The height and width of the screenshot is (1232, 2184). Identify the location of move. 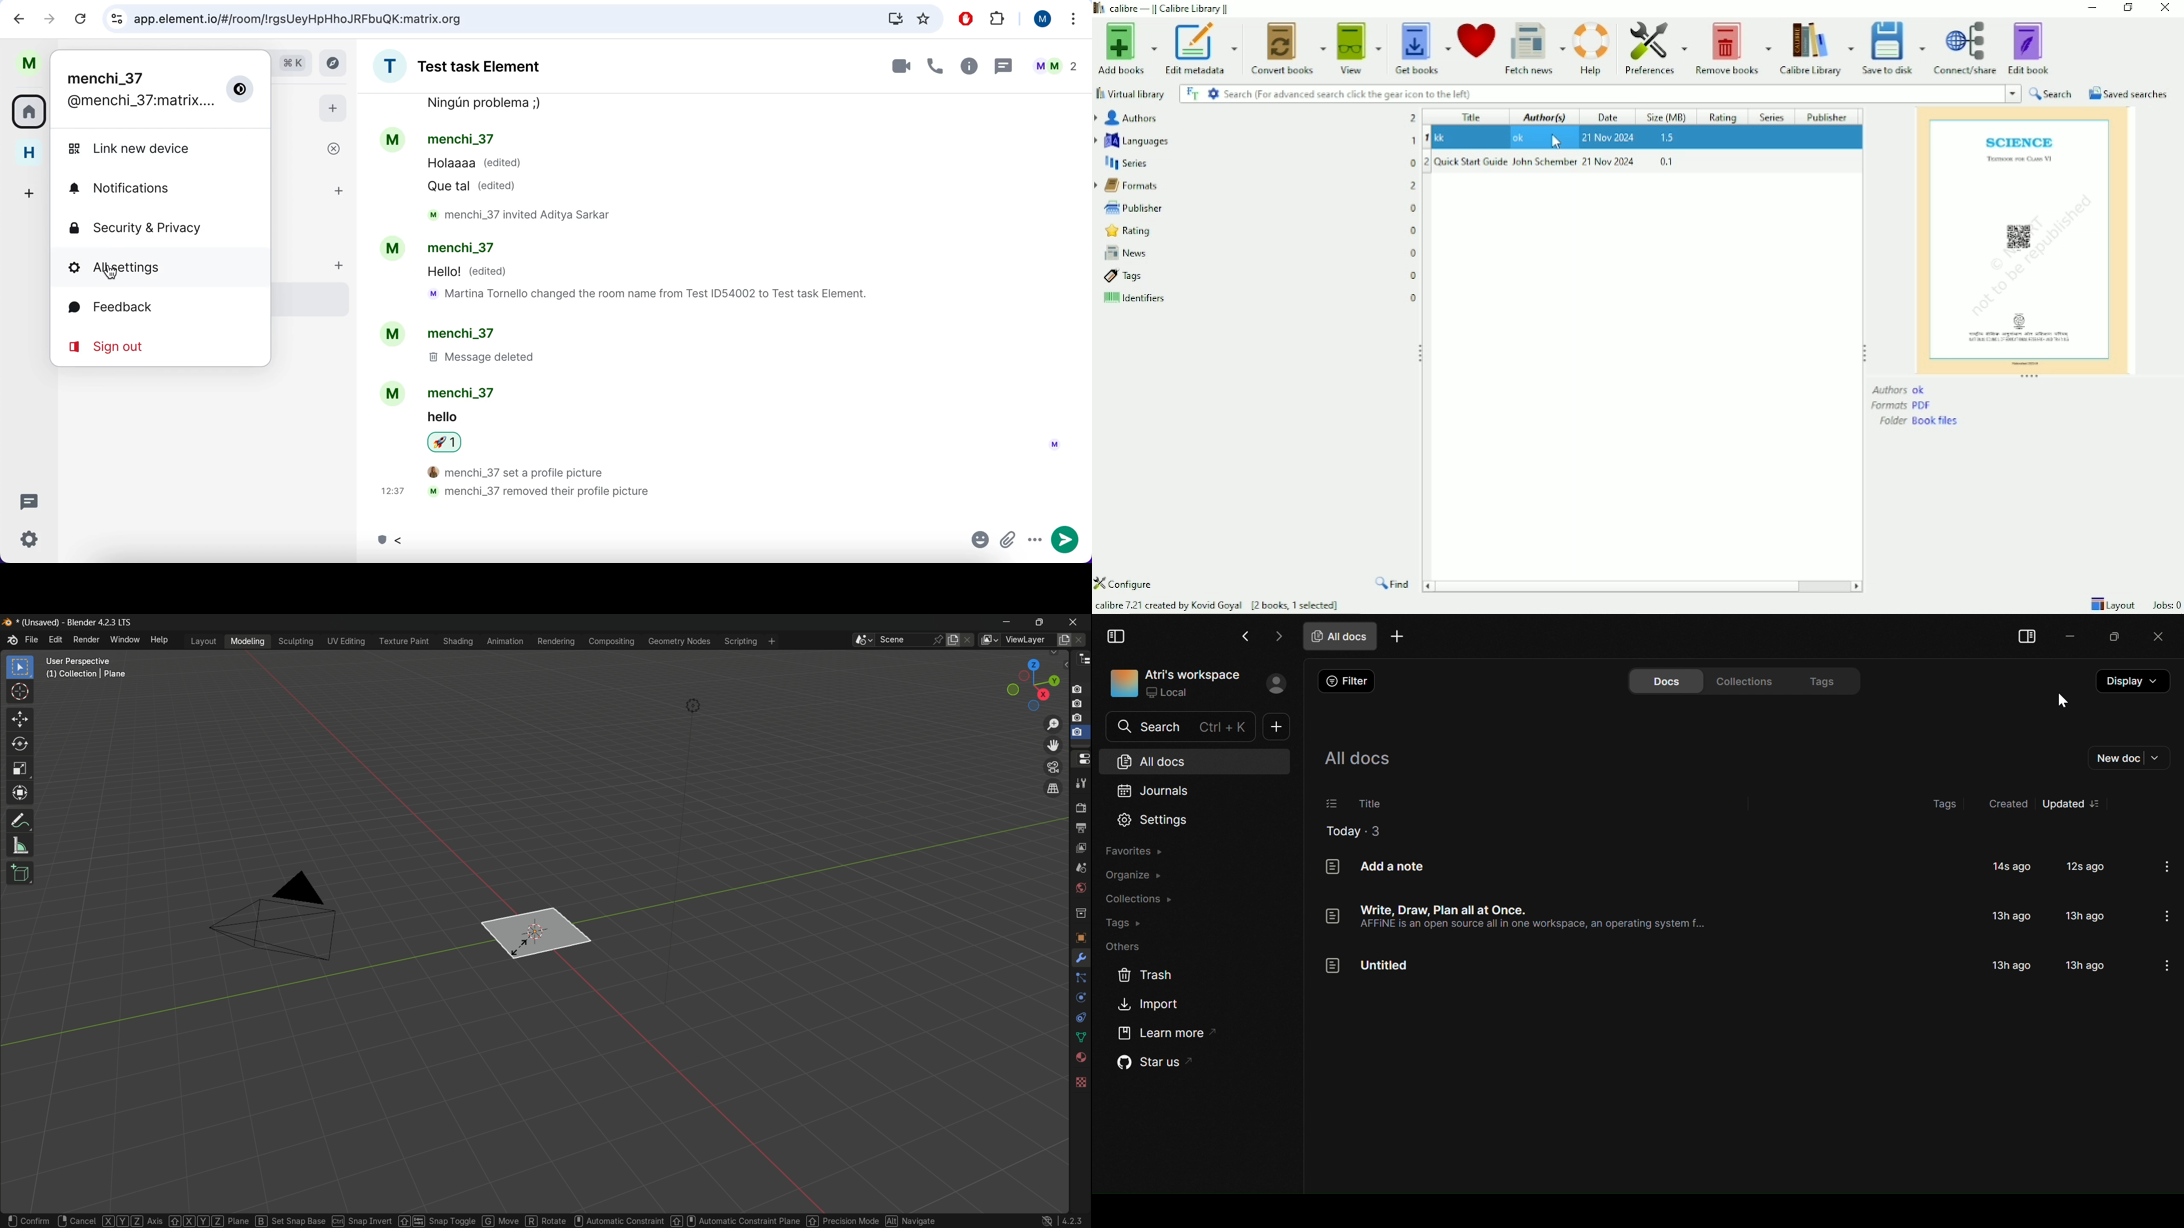
(22, 720).